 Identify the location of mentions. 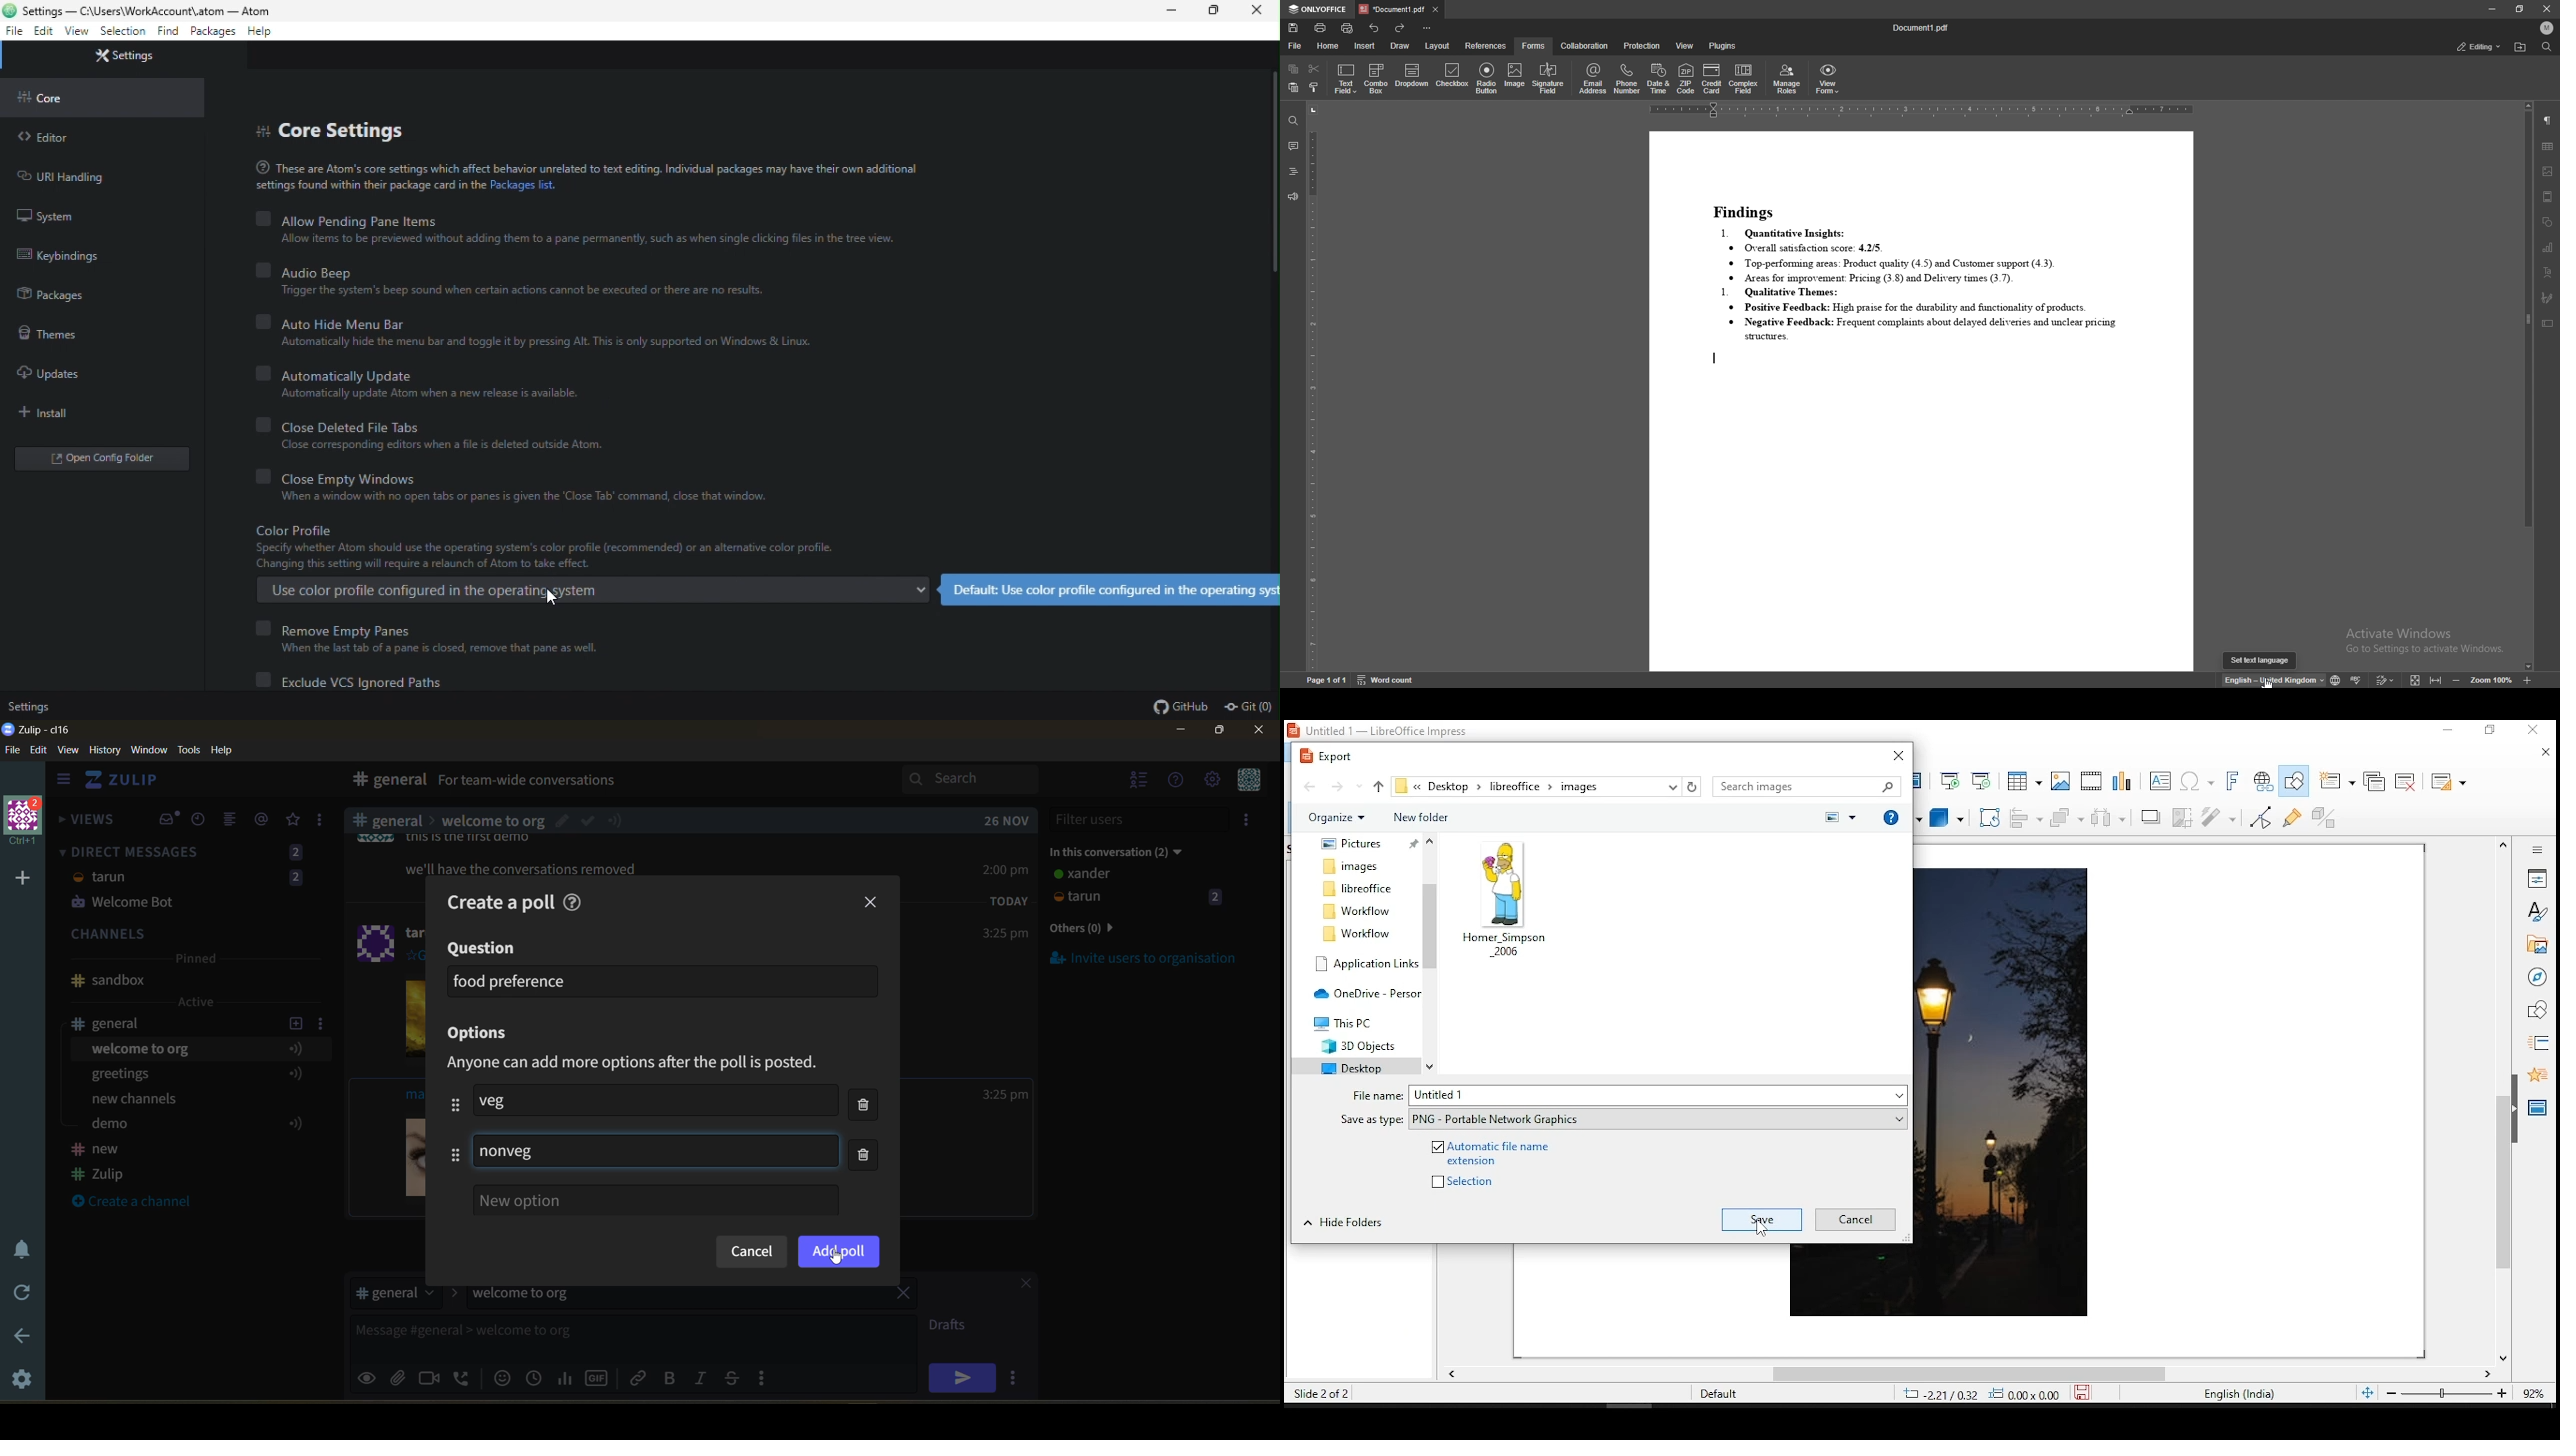
(264, 819).